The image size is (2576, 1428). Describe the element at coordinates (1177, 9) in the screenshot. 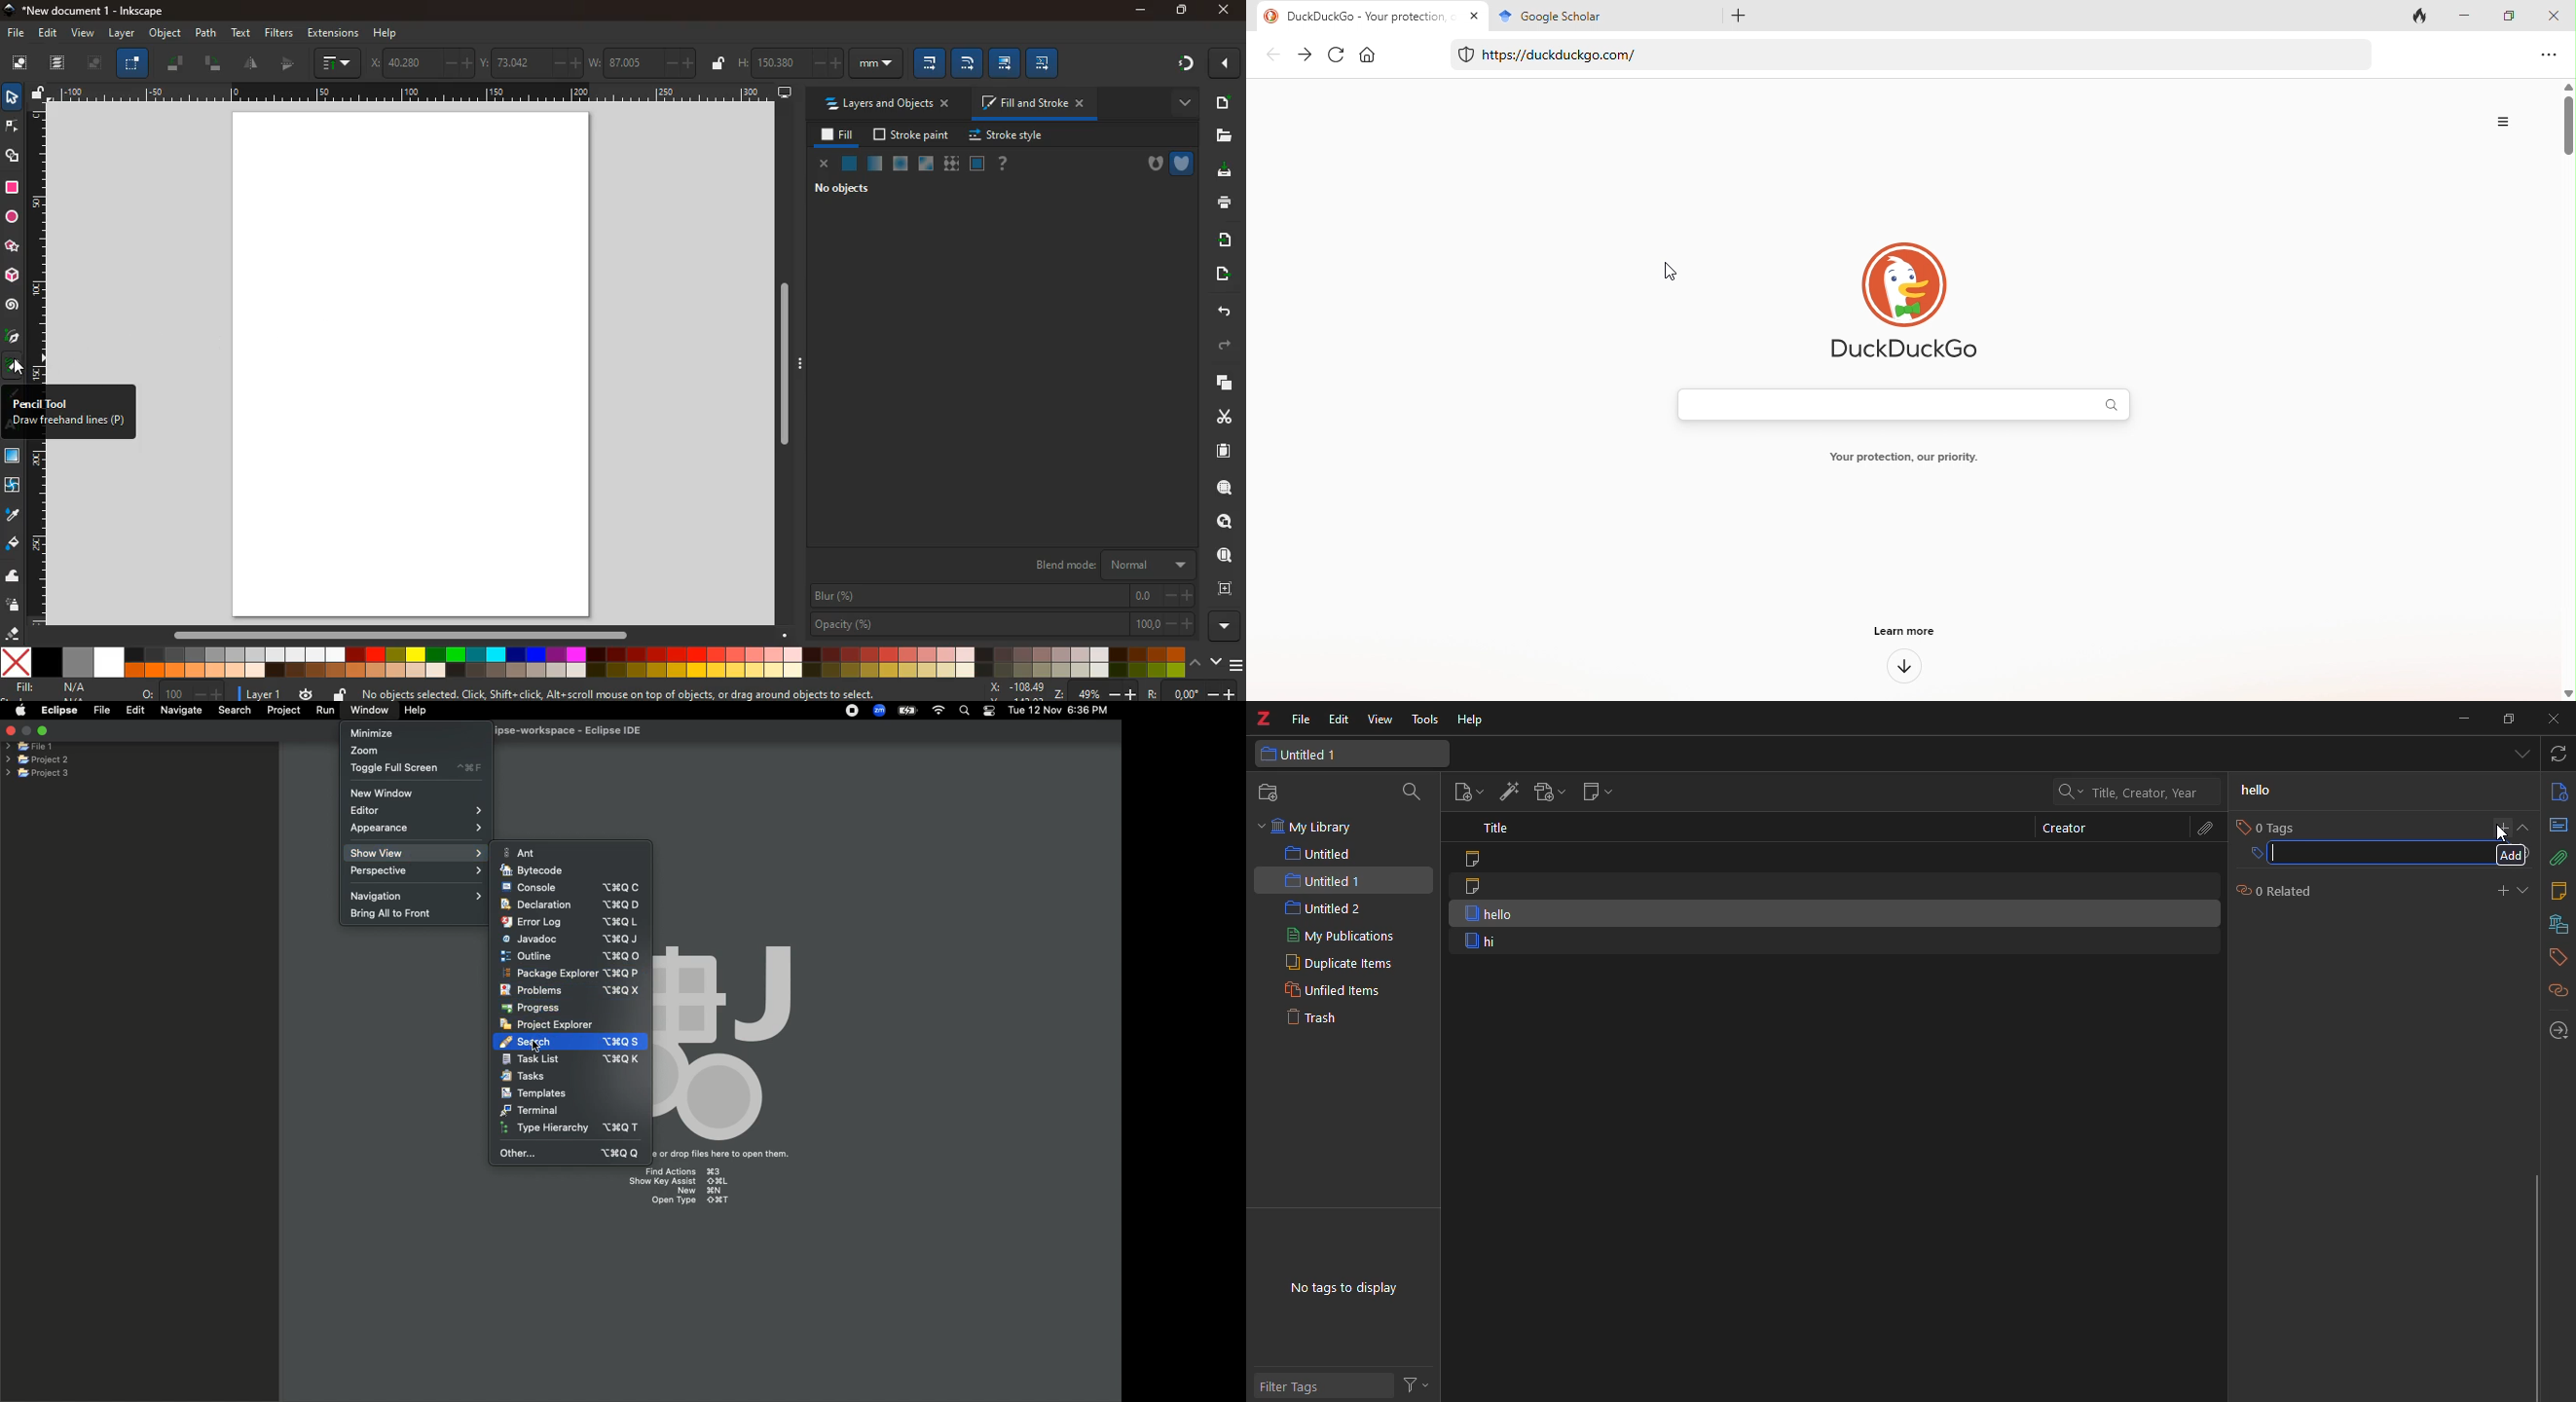

I see `maximize` at that location.